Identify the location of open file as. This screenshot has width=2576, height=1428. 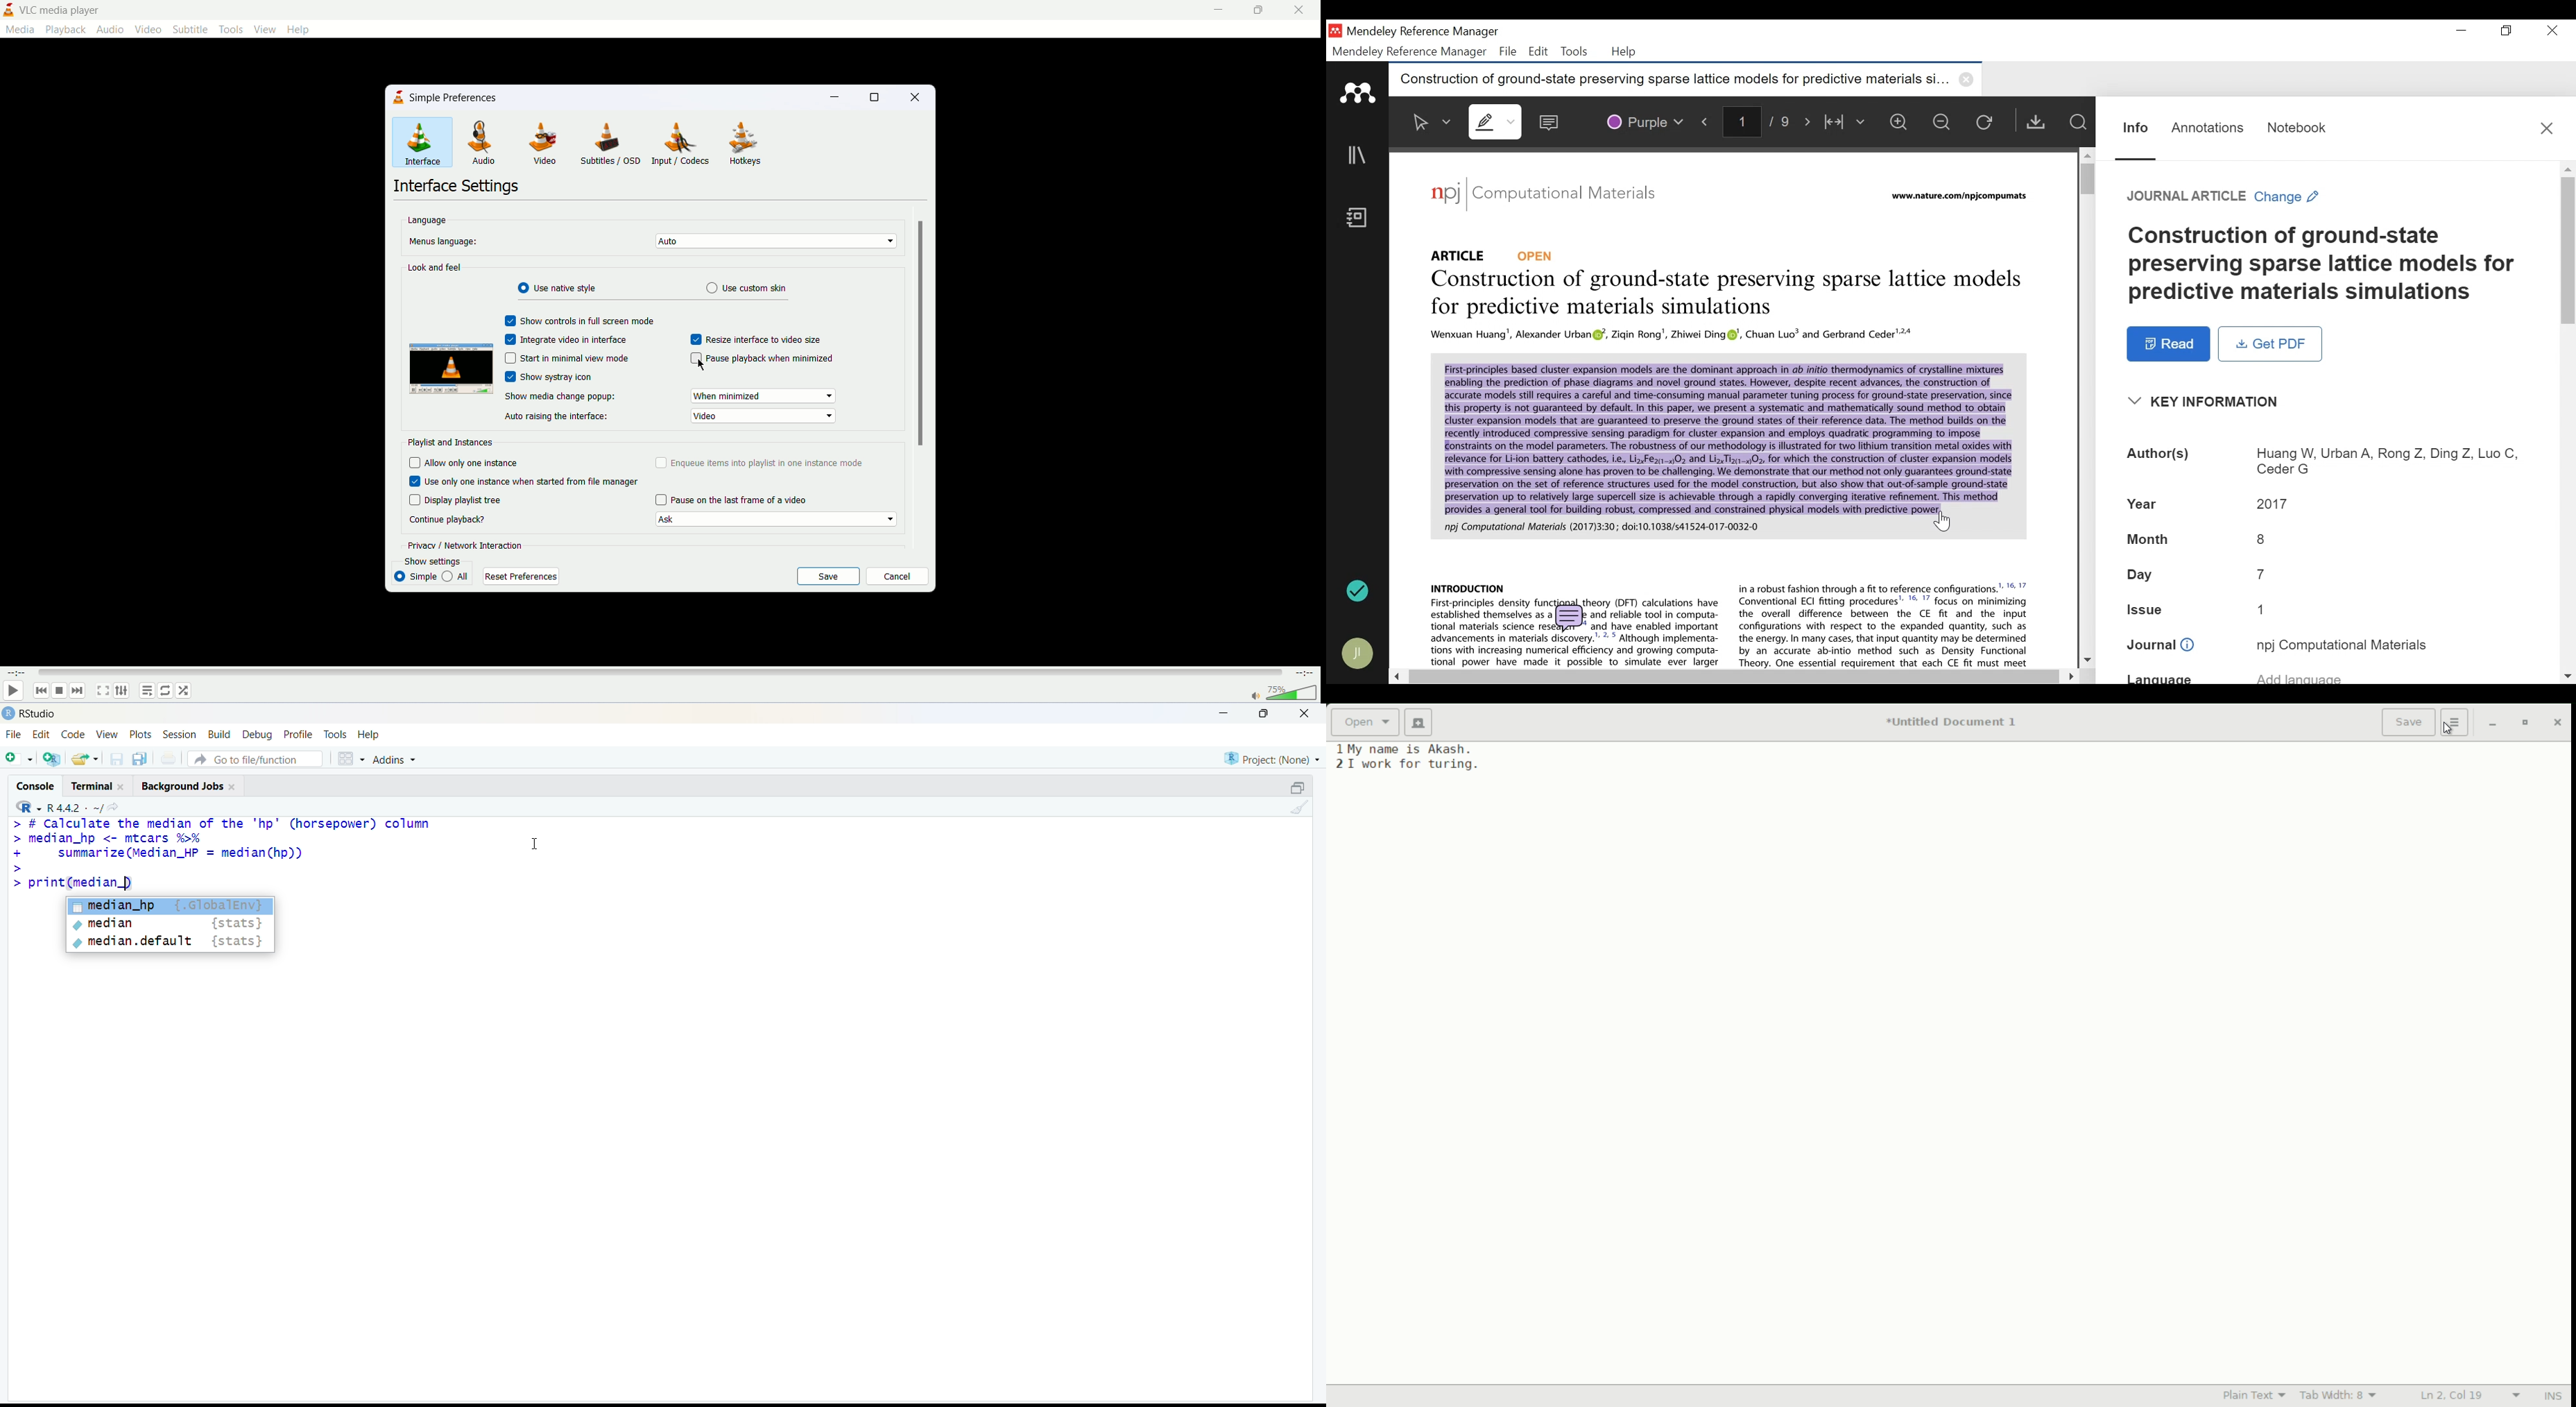
(20, 759).